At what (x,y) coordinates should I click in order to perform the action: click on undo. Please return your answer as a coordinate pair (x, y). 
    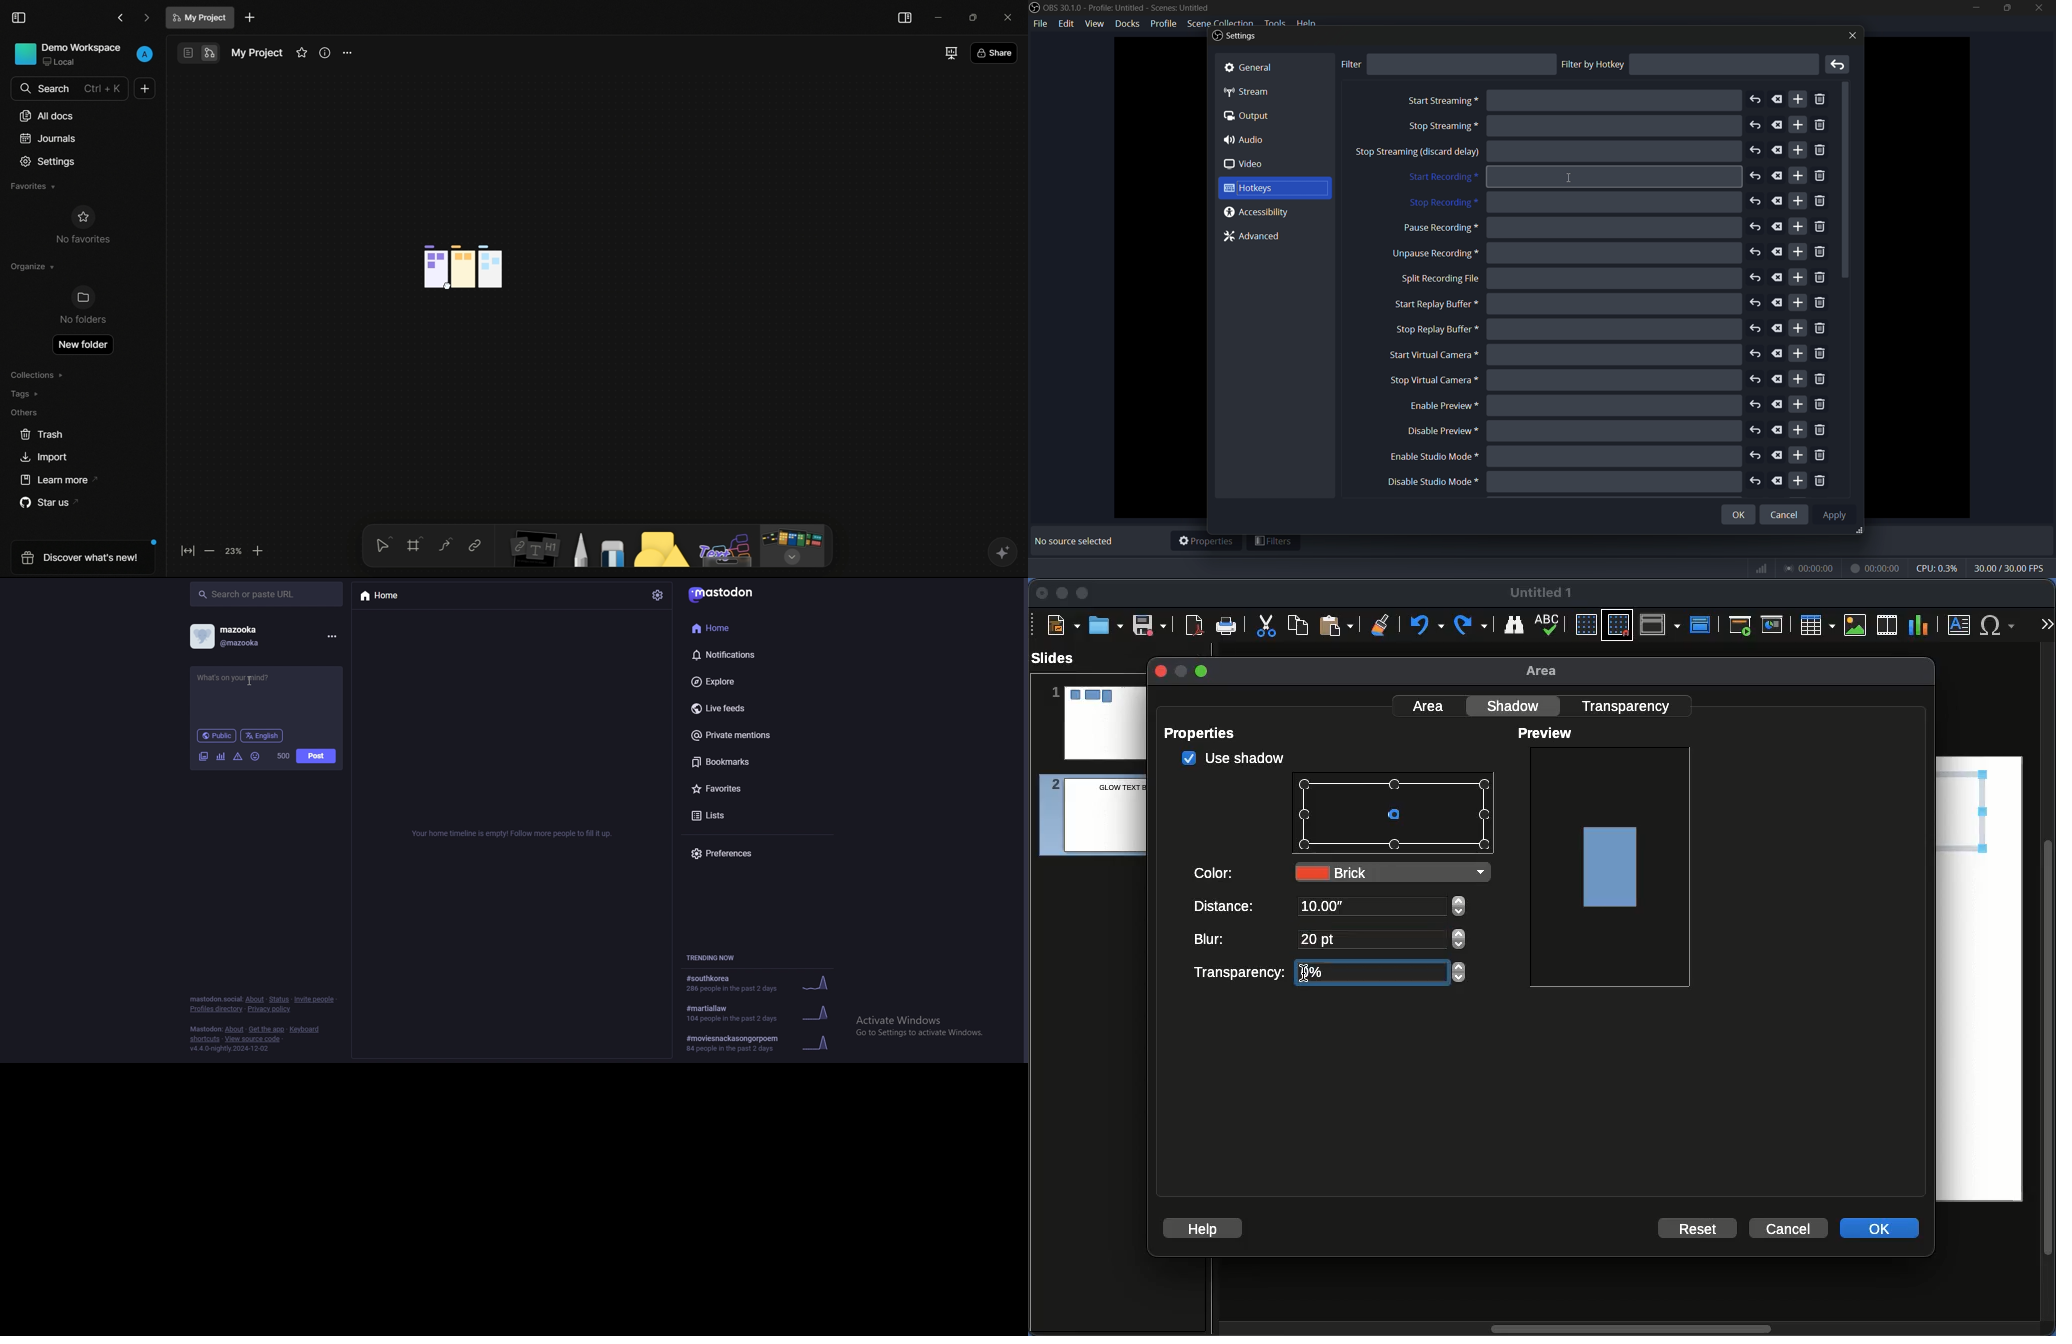
    Looking at the image, I should click on (1756, 354).